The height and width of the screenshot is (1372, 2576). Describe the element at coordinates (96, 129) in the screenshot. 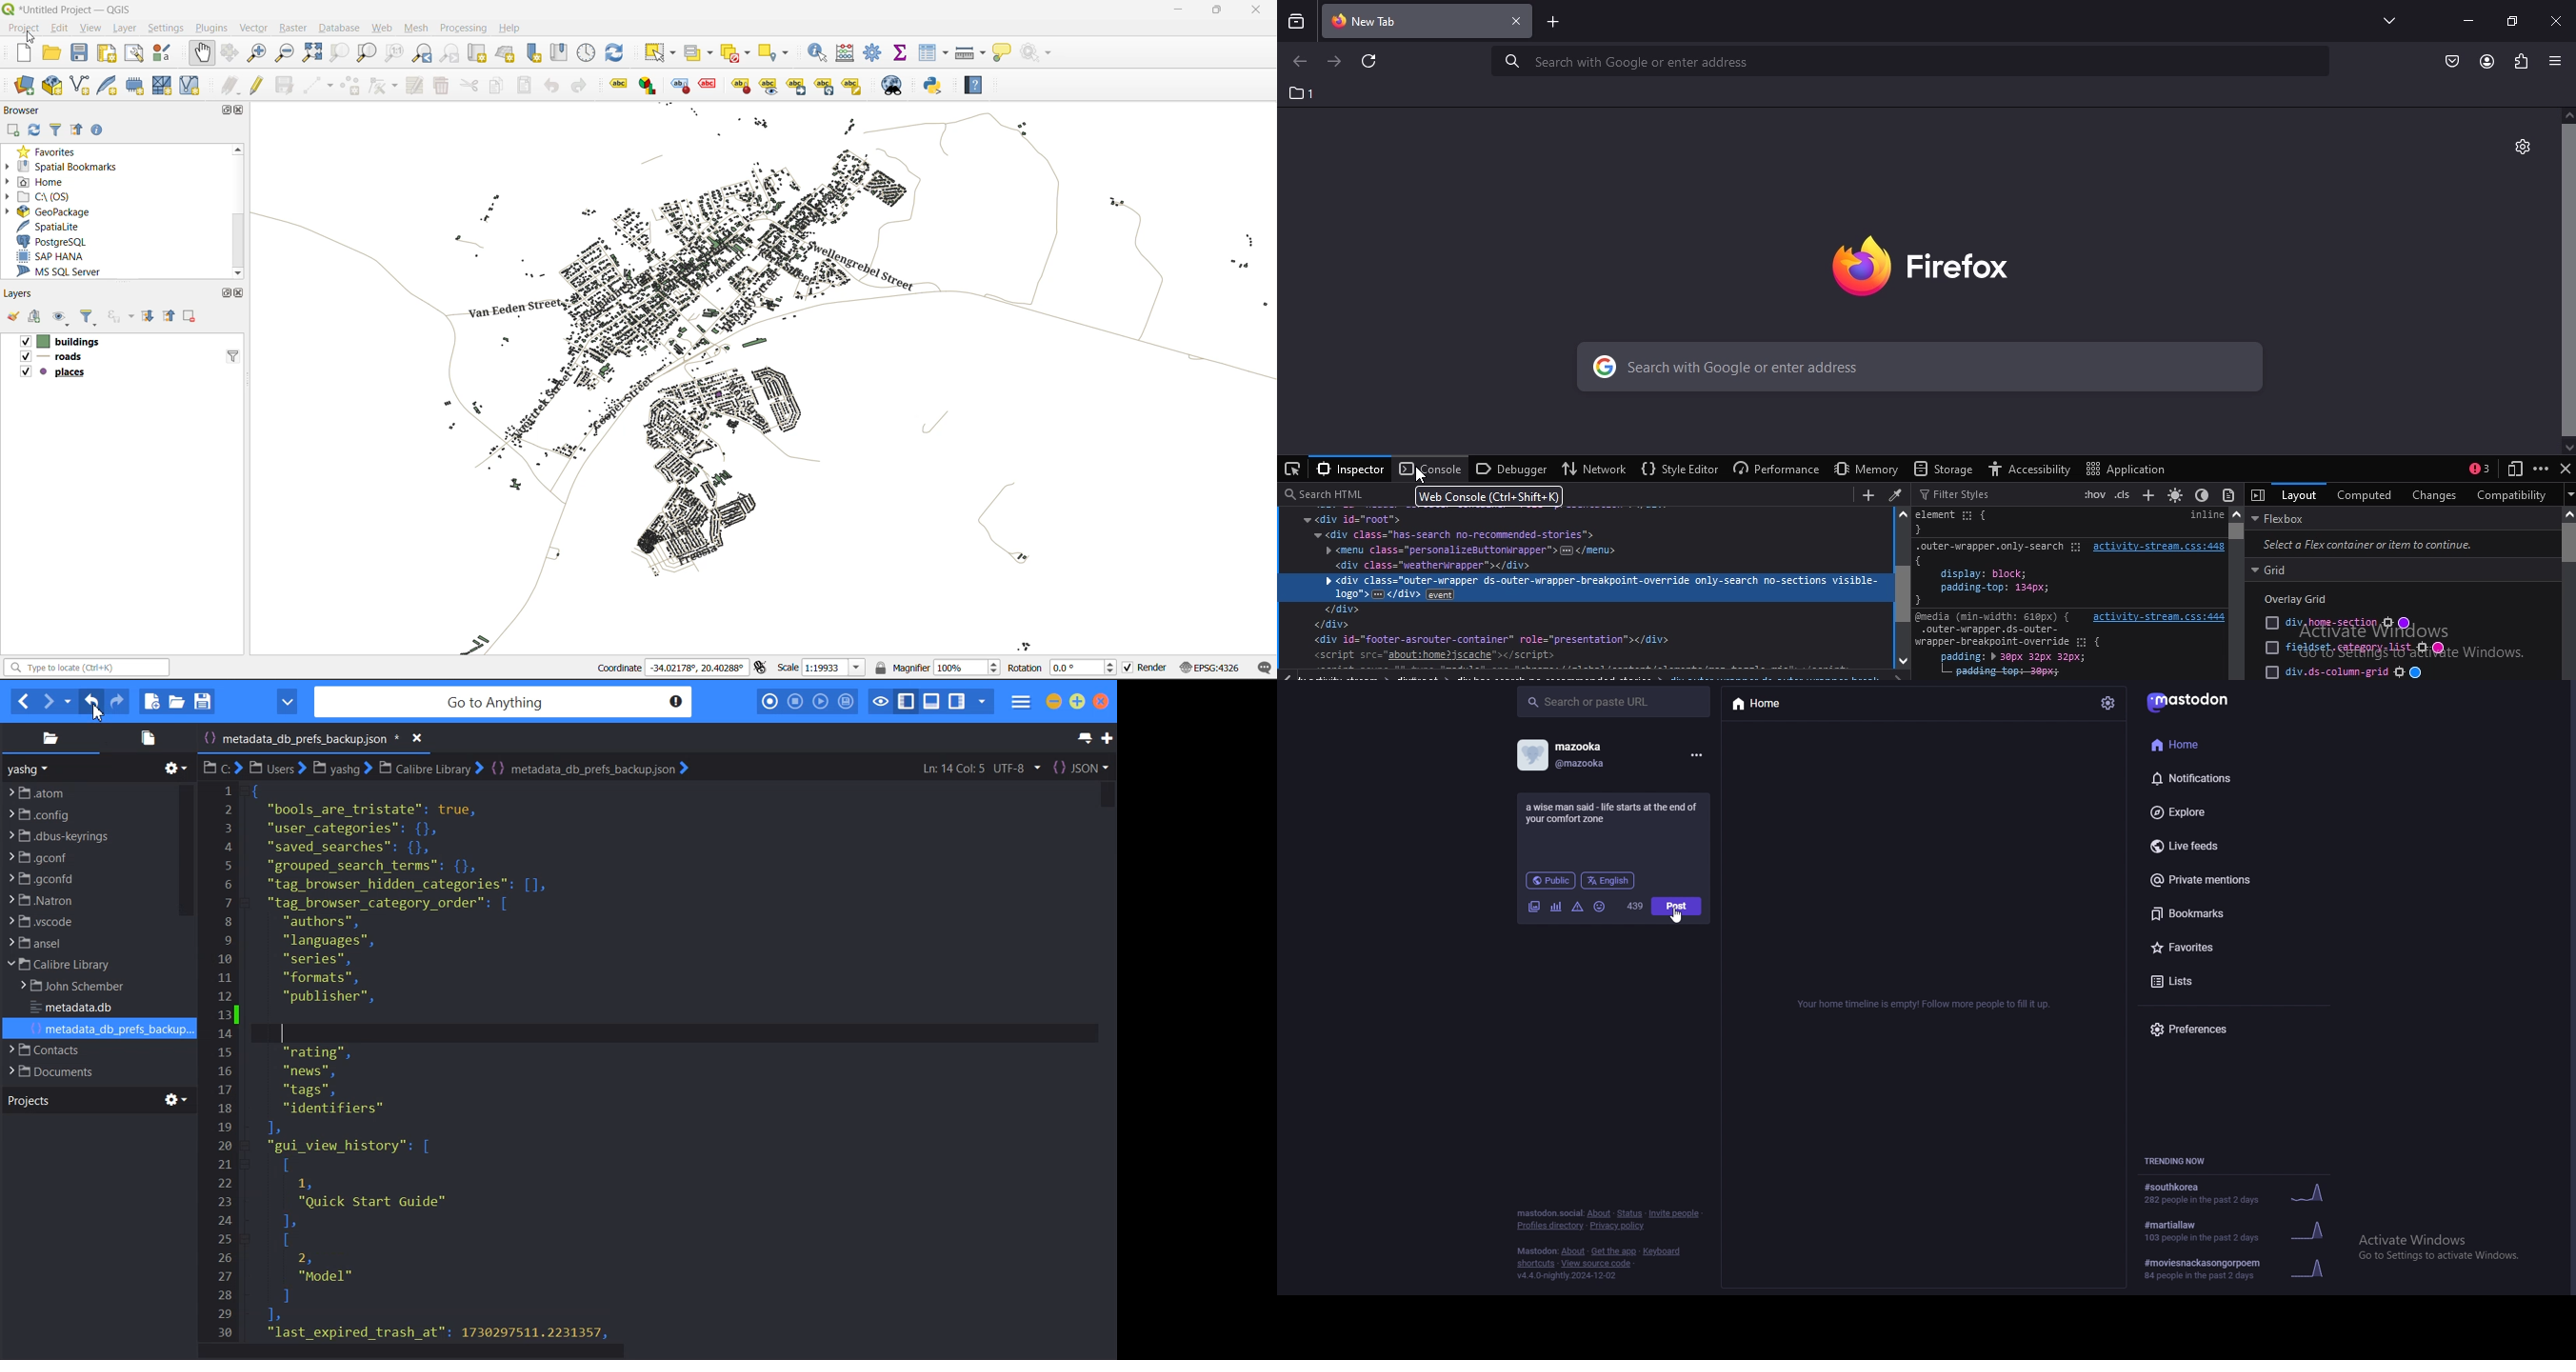

I see `enable properties` at that location.